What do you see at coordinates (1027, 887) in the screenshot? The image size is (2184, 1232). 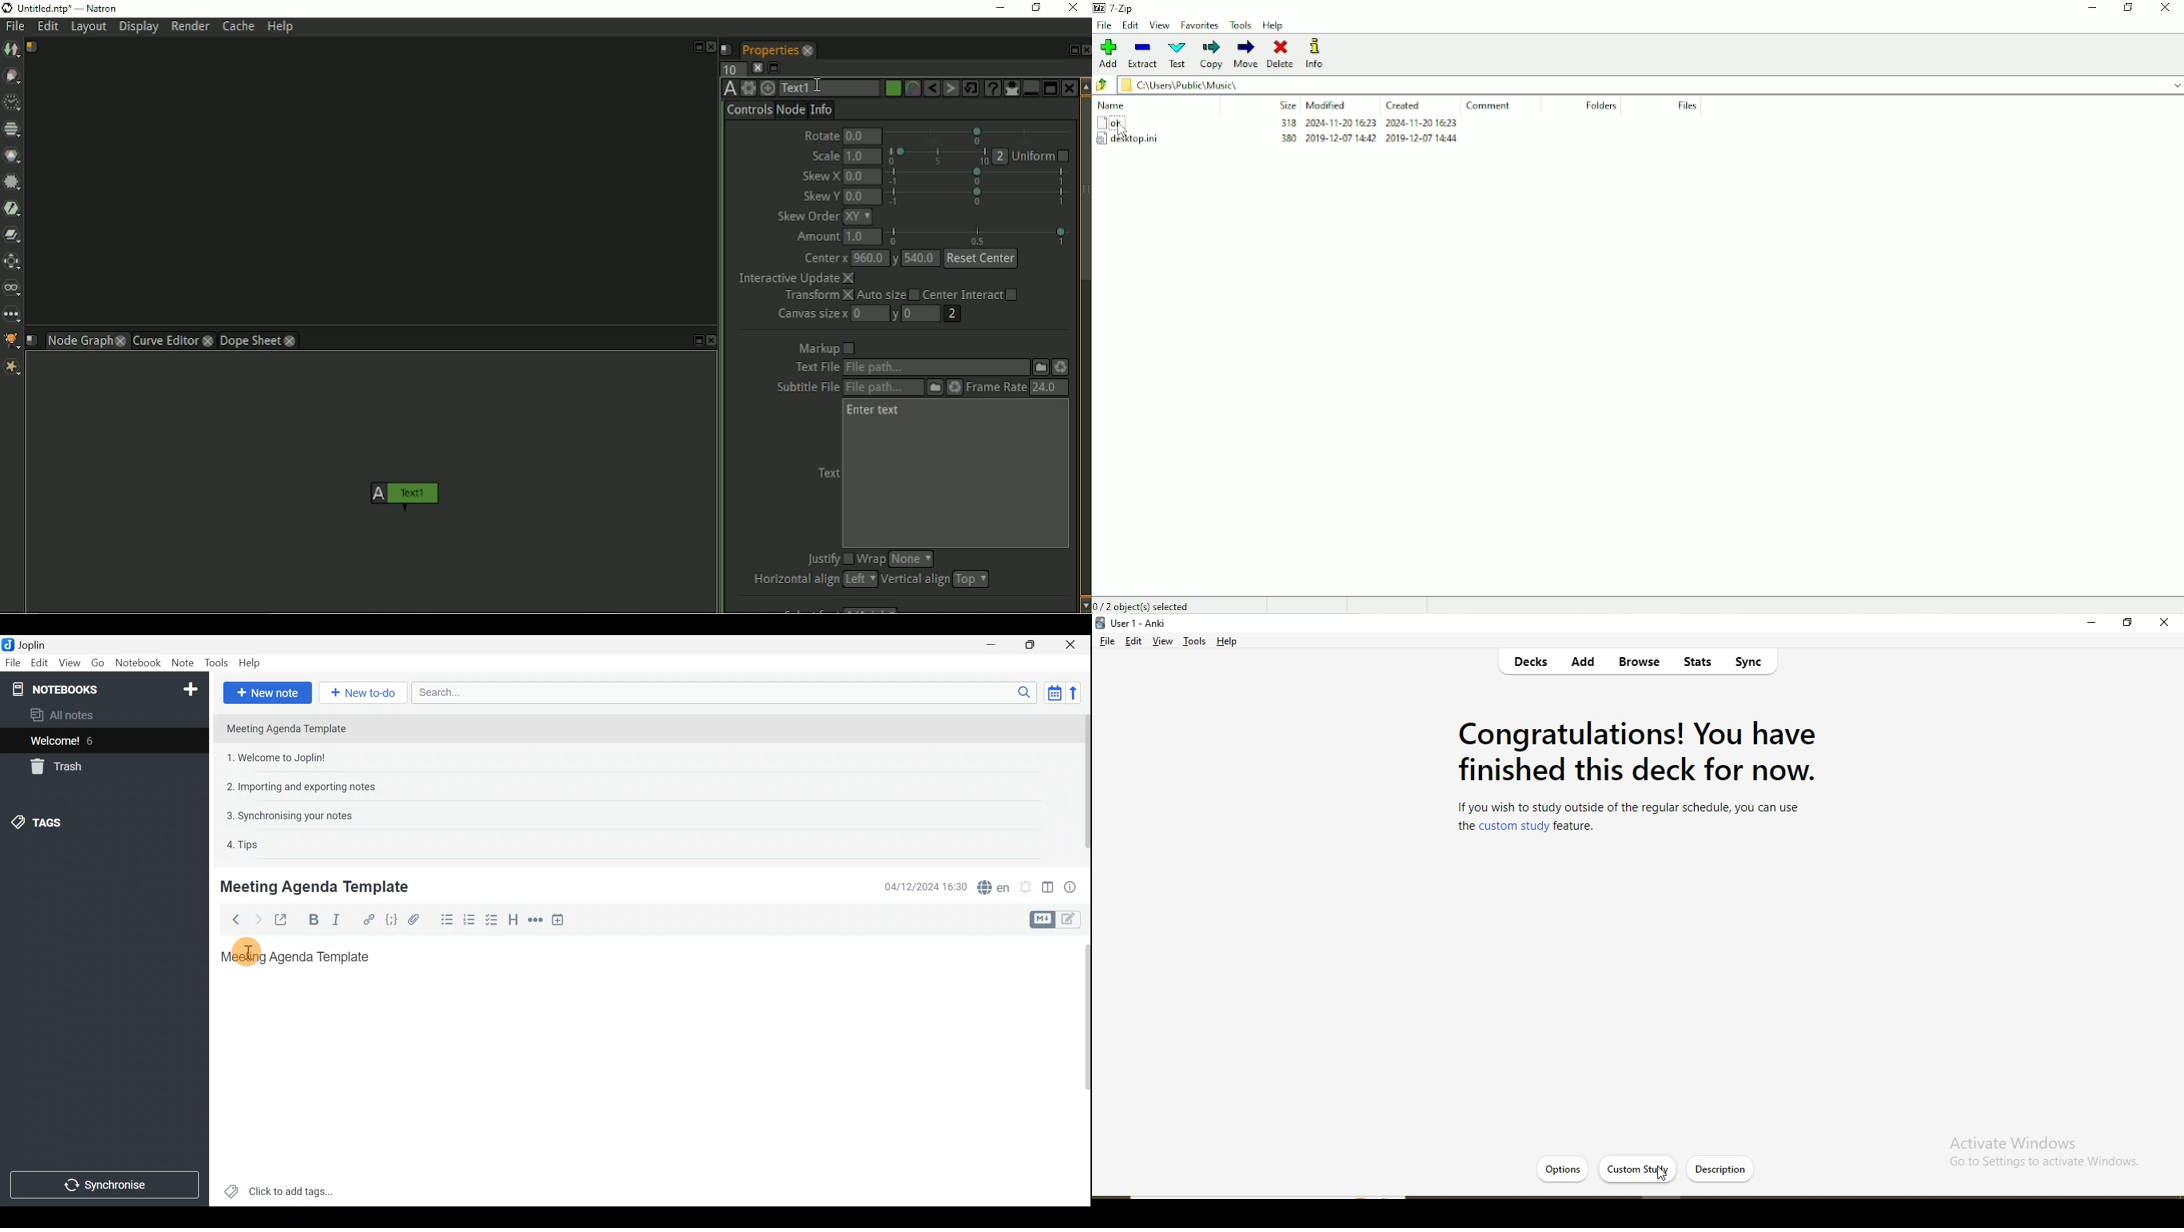 I see `Set alarm` at bounding box center [1027, 887].